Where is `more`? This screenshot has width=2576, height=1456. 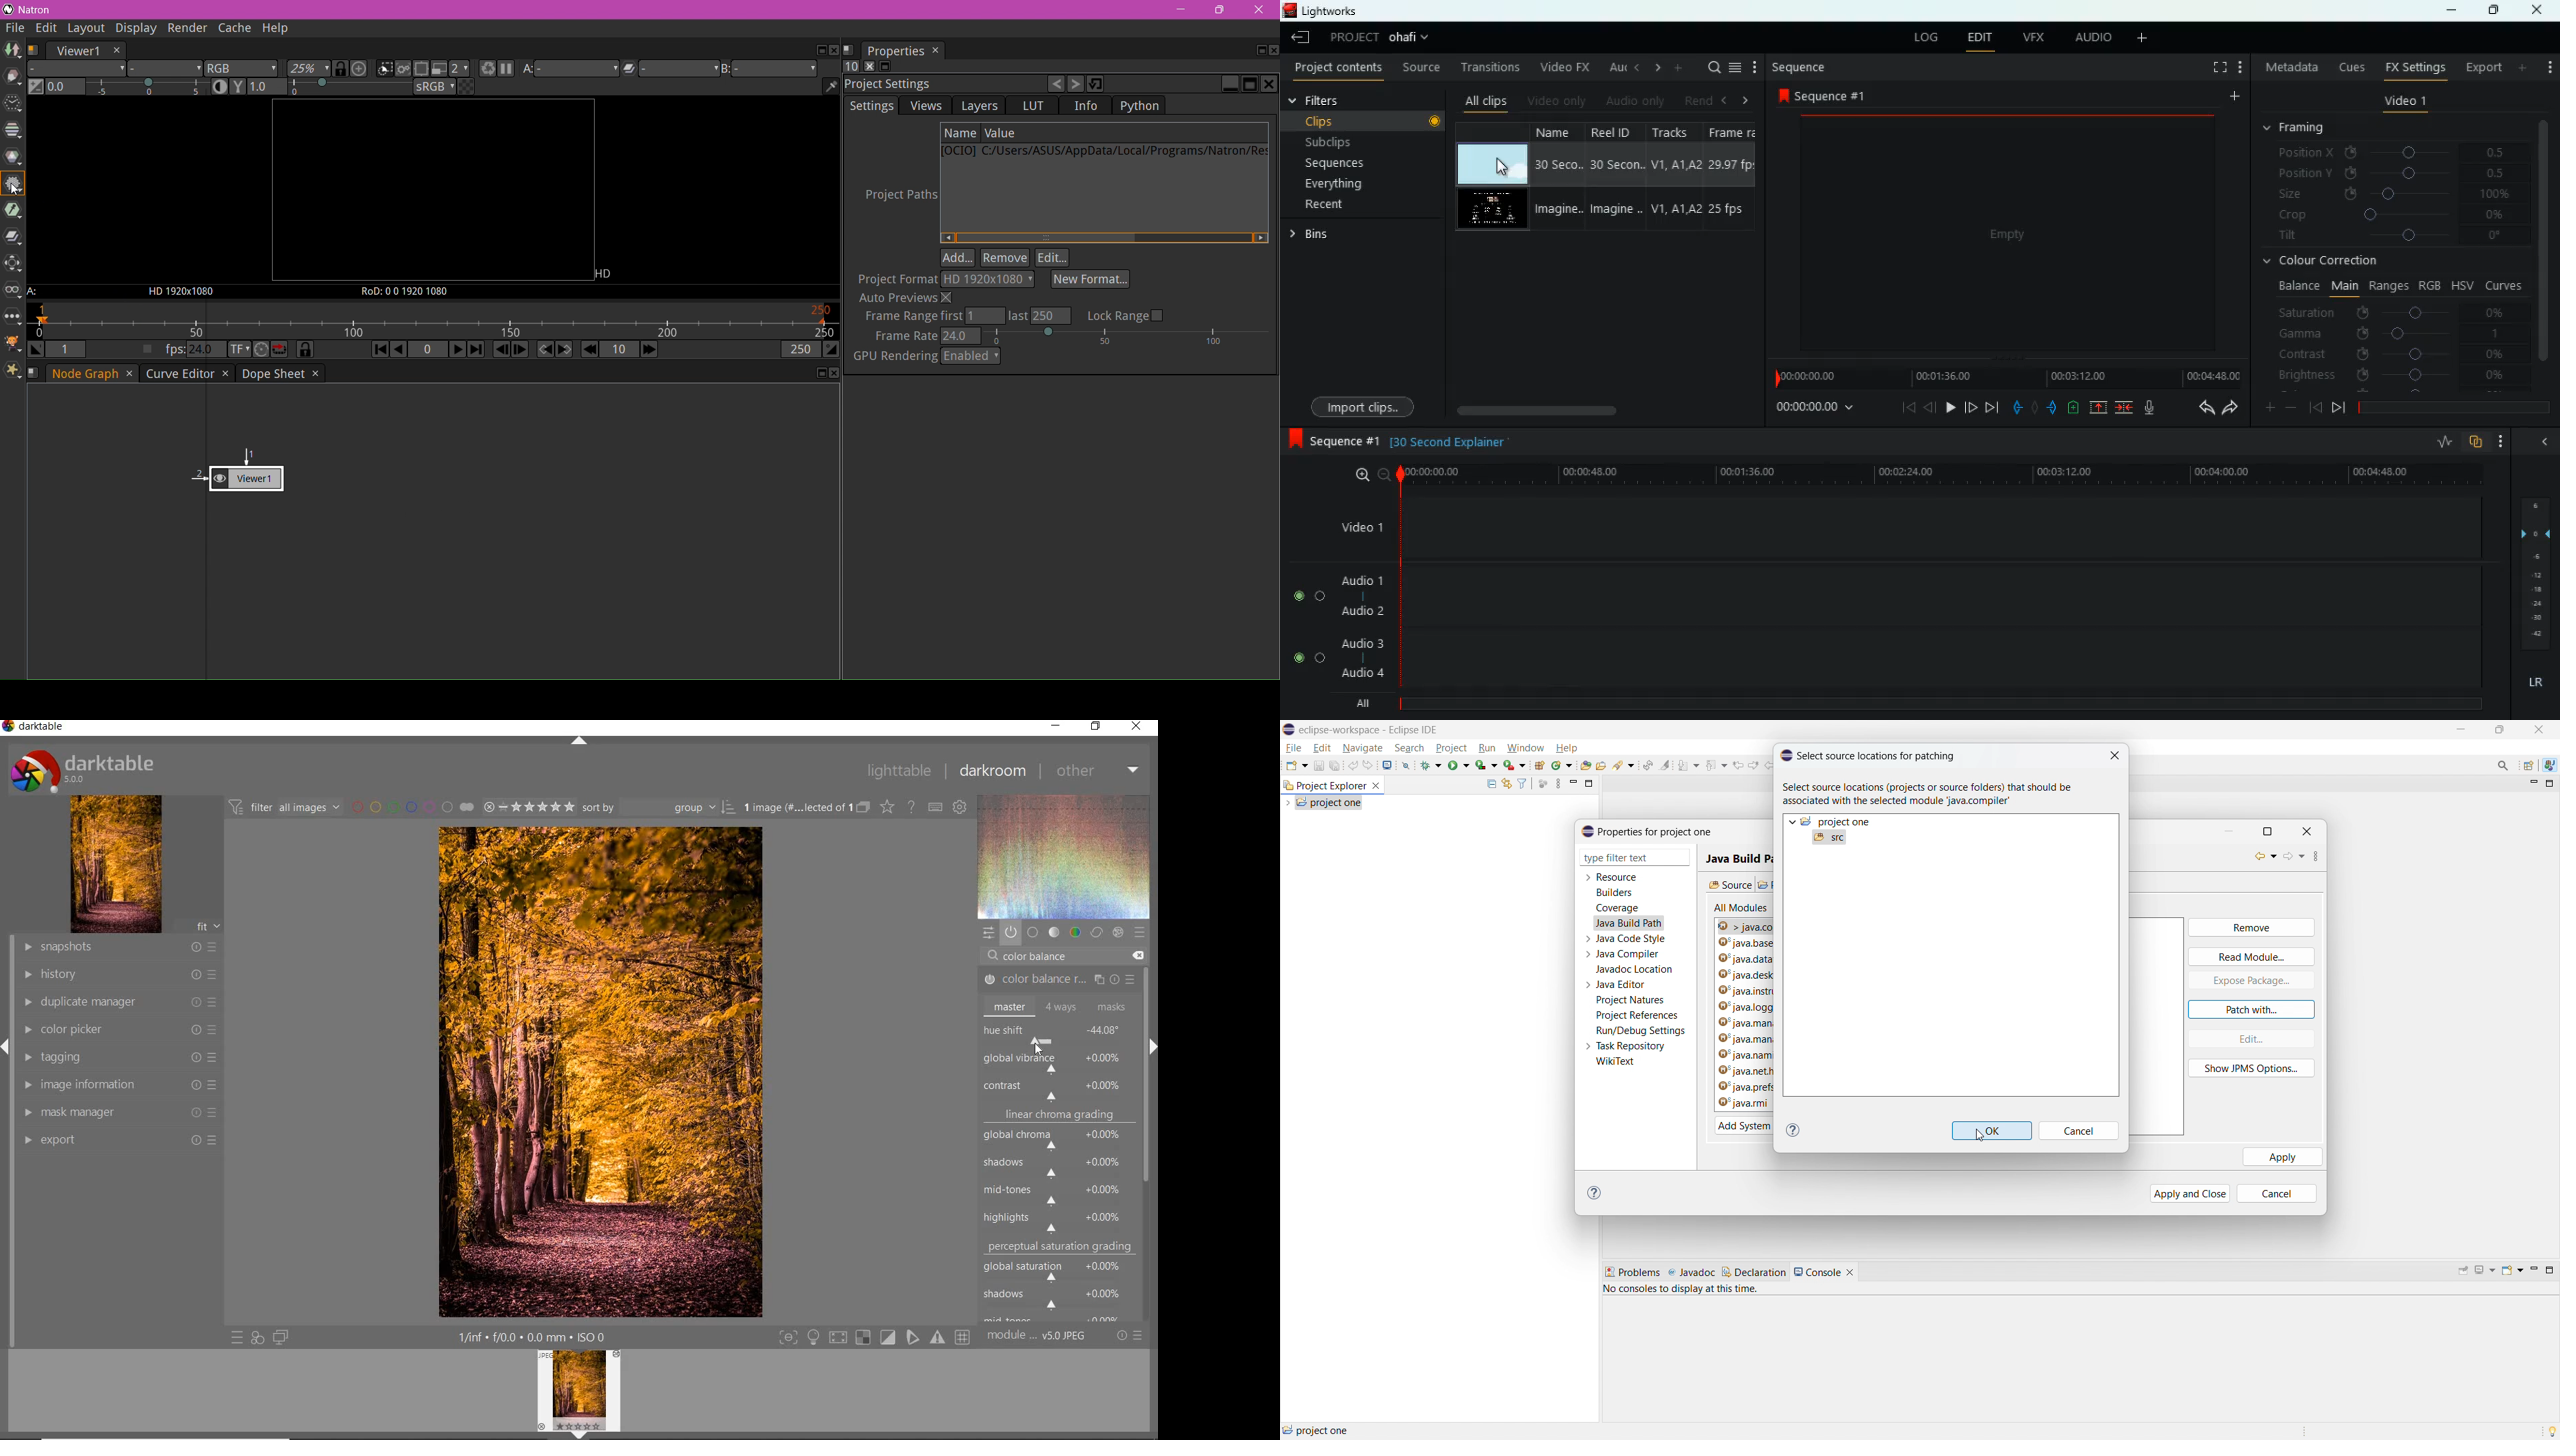 more is located at coordinates (2502, 442).